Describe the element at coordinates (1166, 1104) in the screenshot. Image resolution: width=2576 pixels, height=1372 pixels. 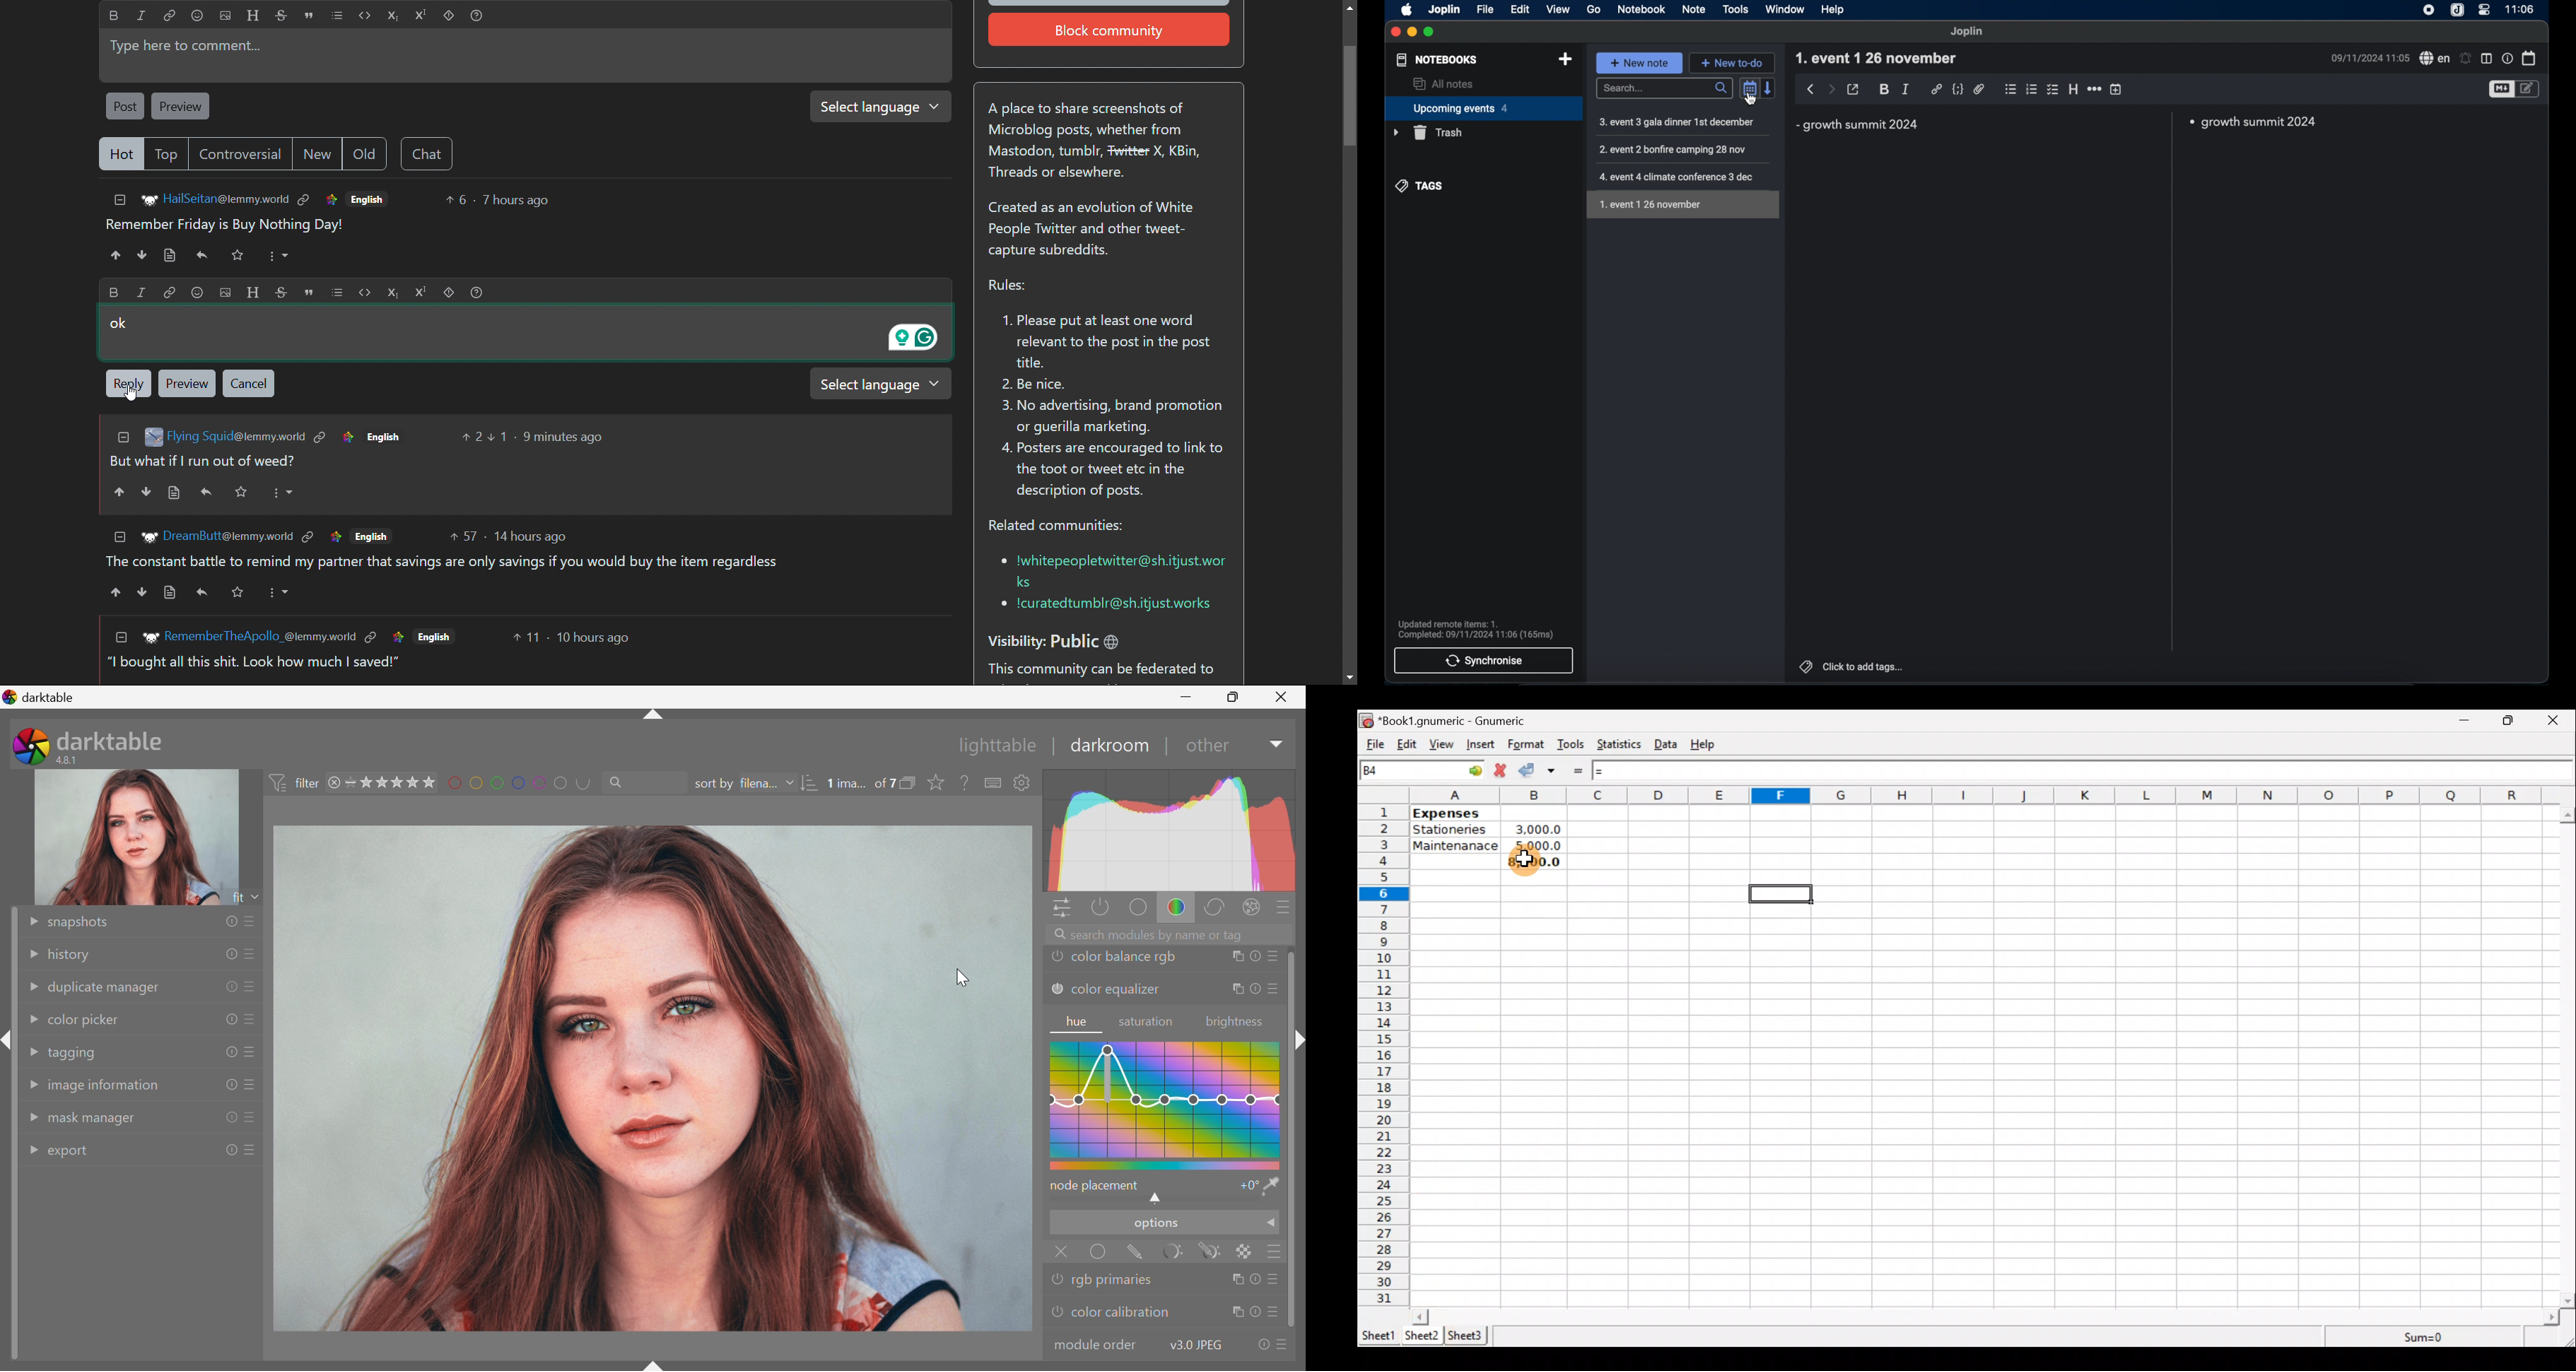
I see `hue` at that location.